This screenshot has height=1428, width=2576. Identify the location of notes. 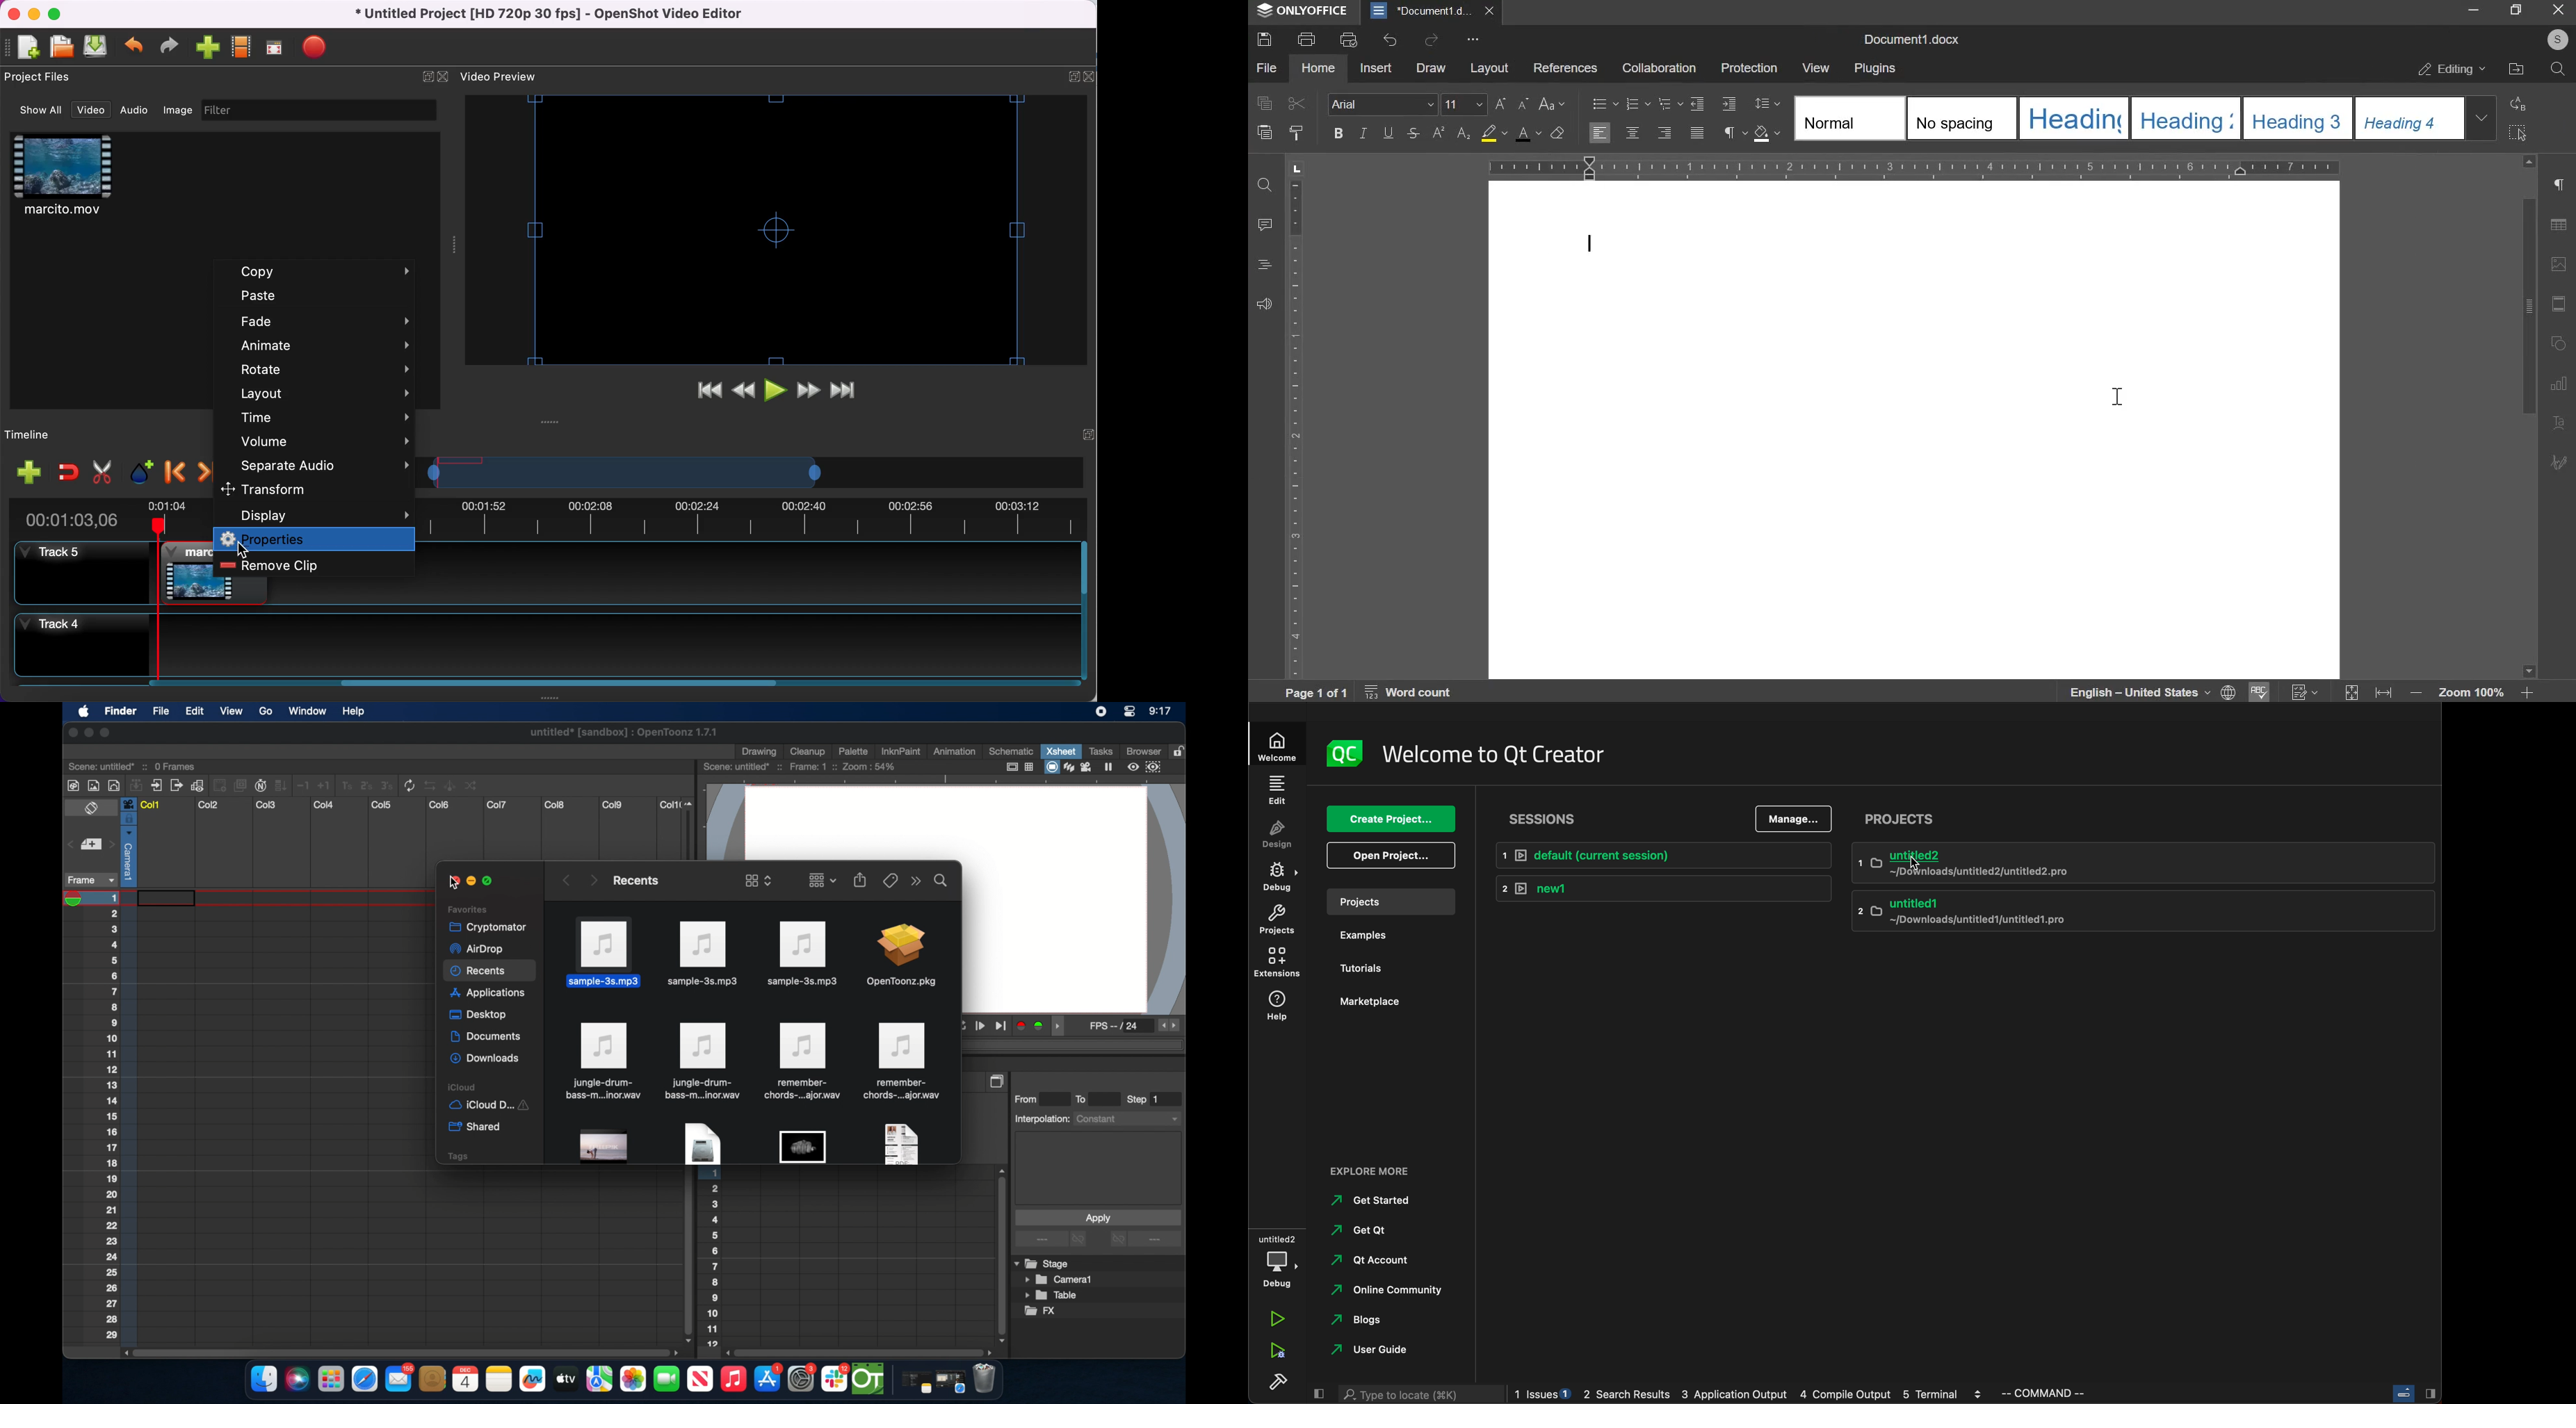
(914, 1383).